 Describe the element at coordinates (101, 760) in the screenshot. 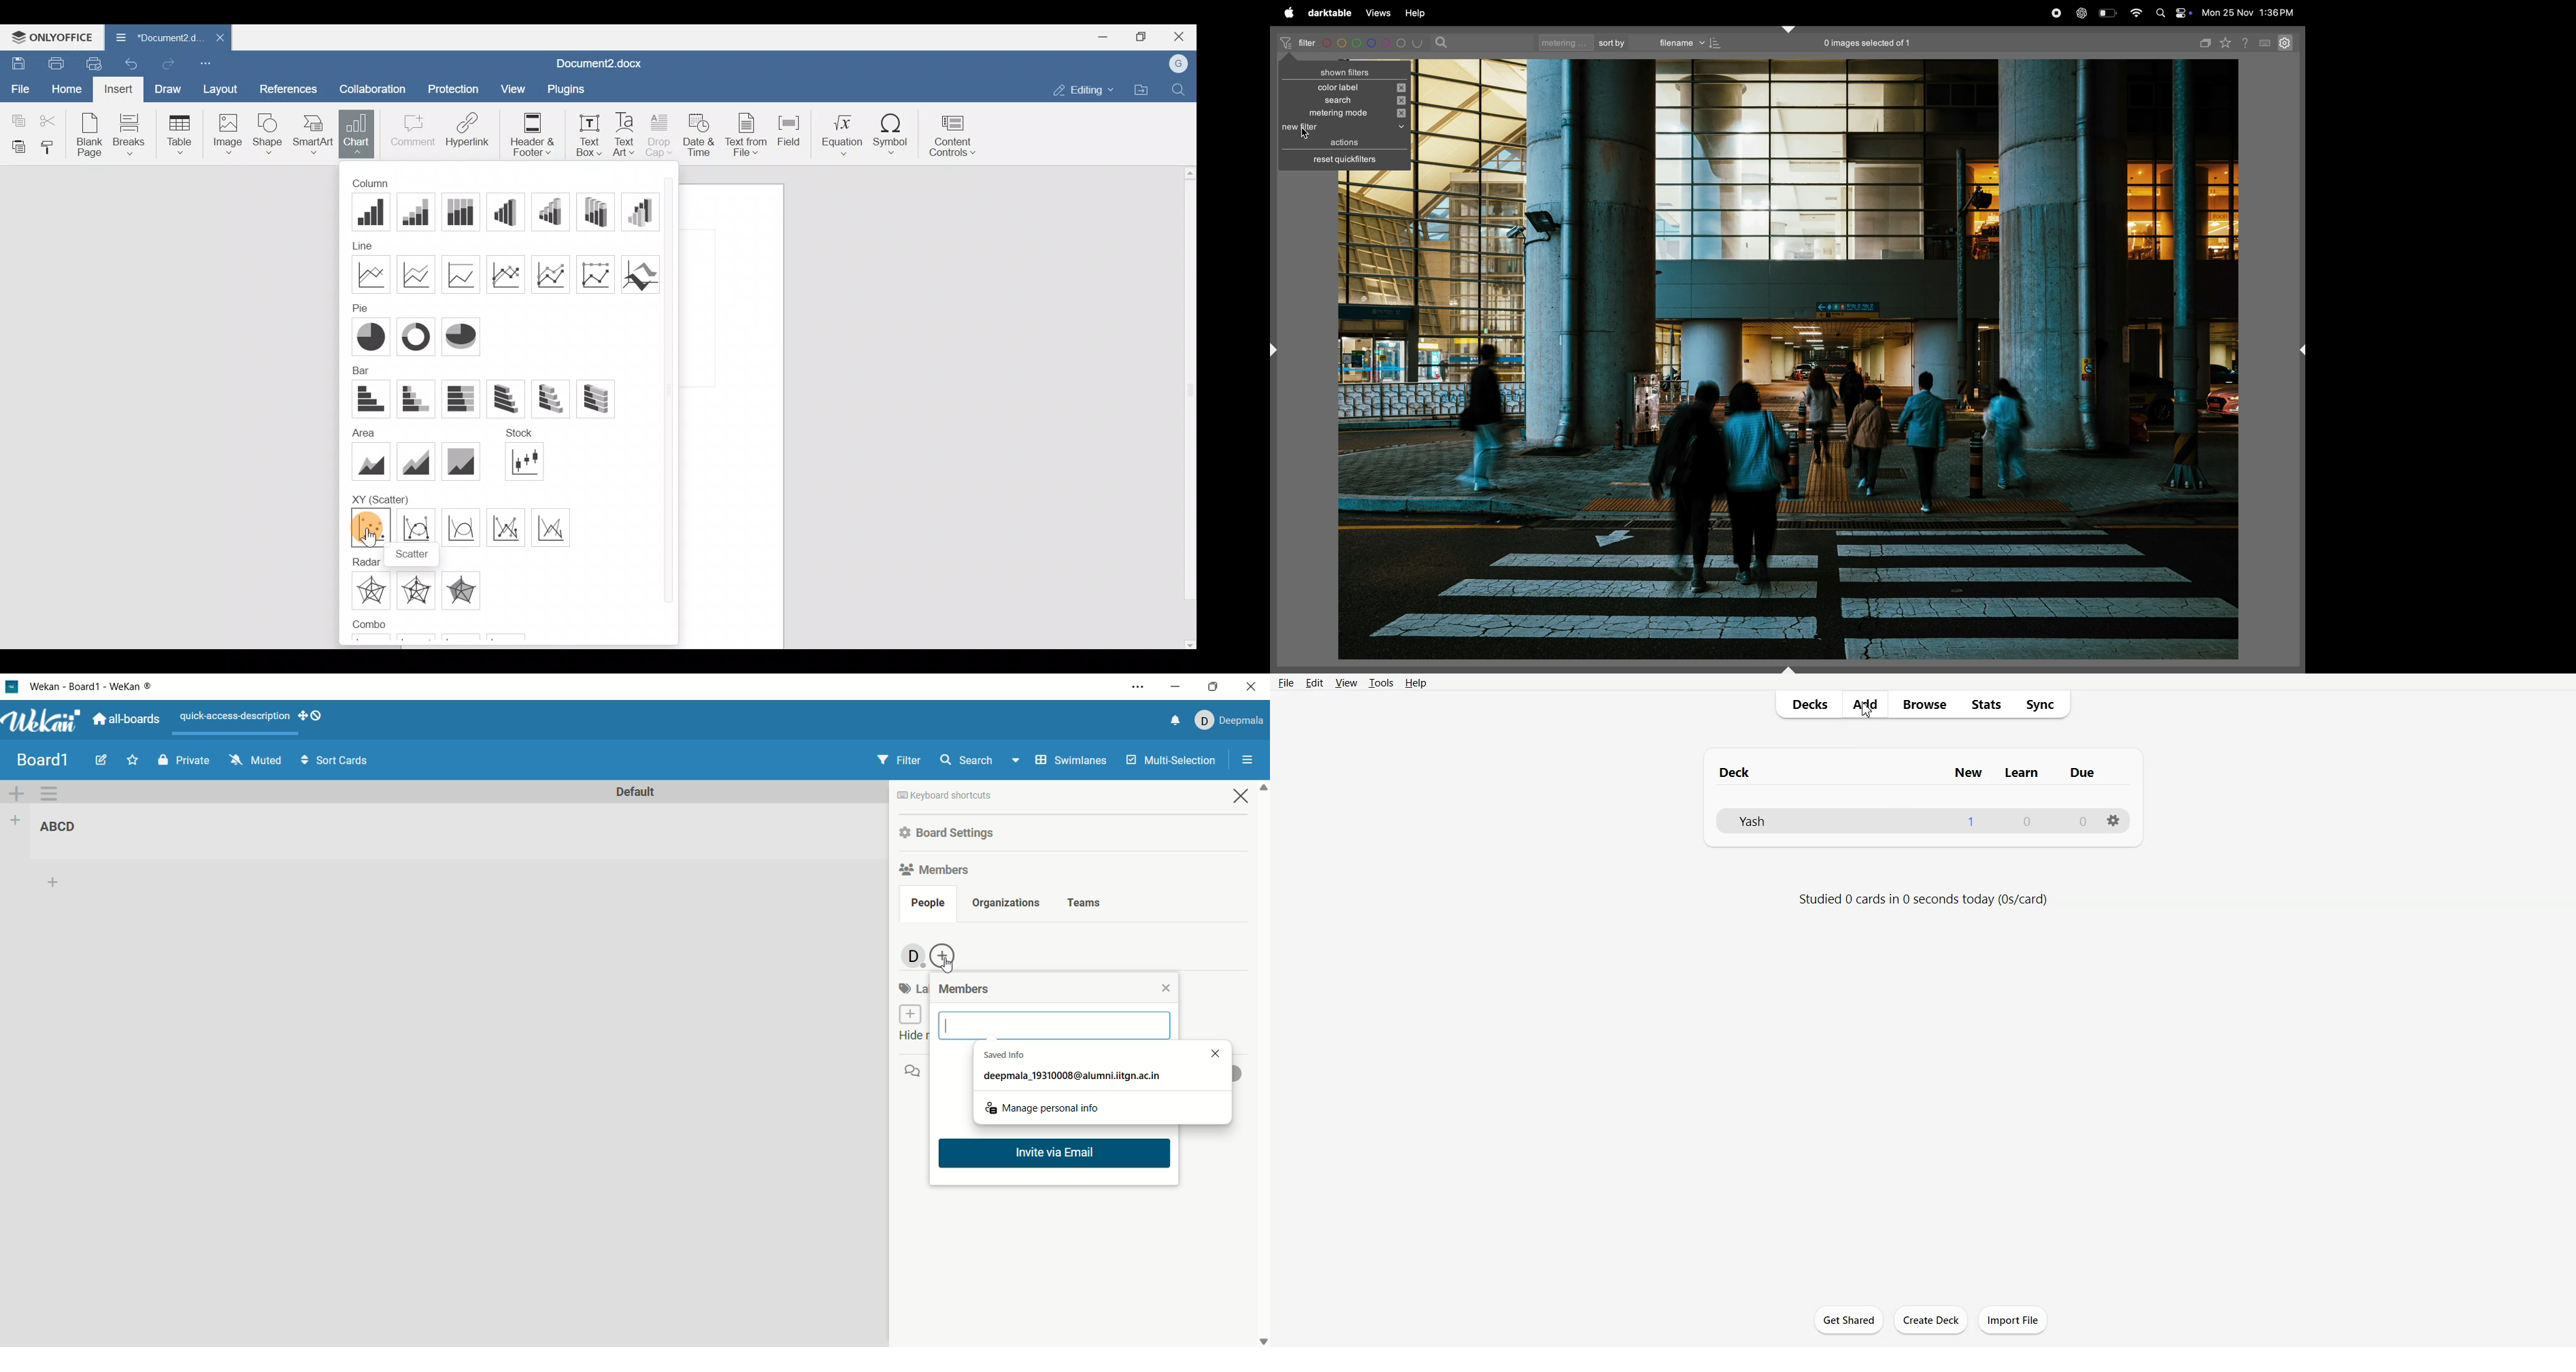

I see `edit` at that location.